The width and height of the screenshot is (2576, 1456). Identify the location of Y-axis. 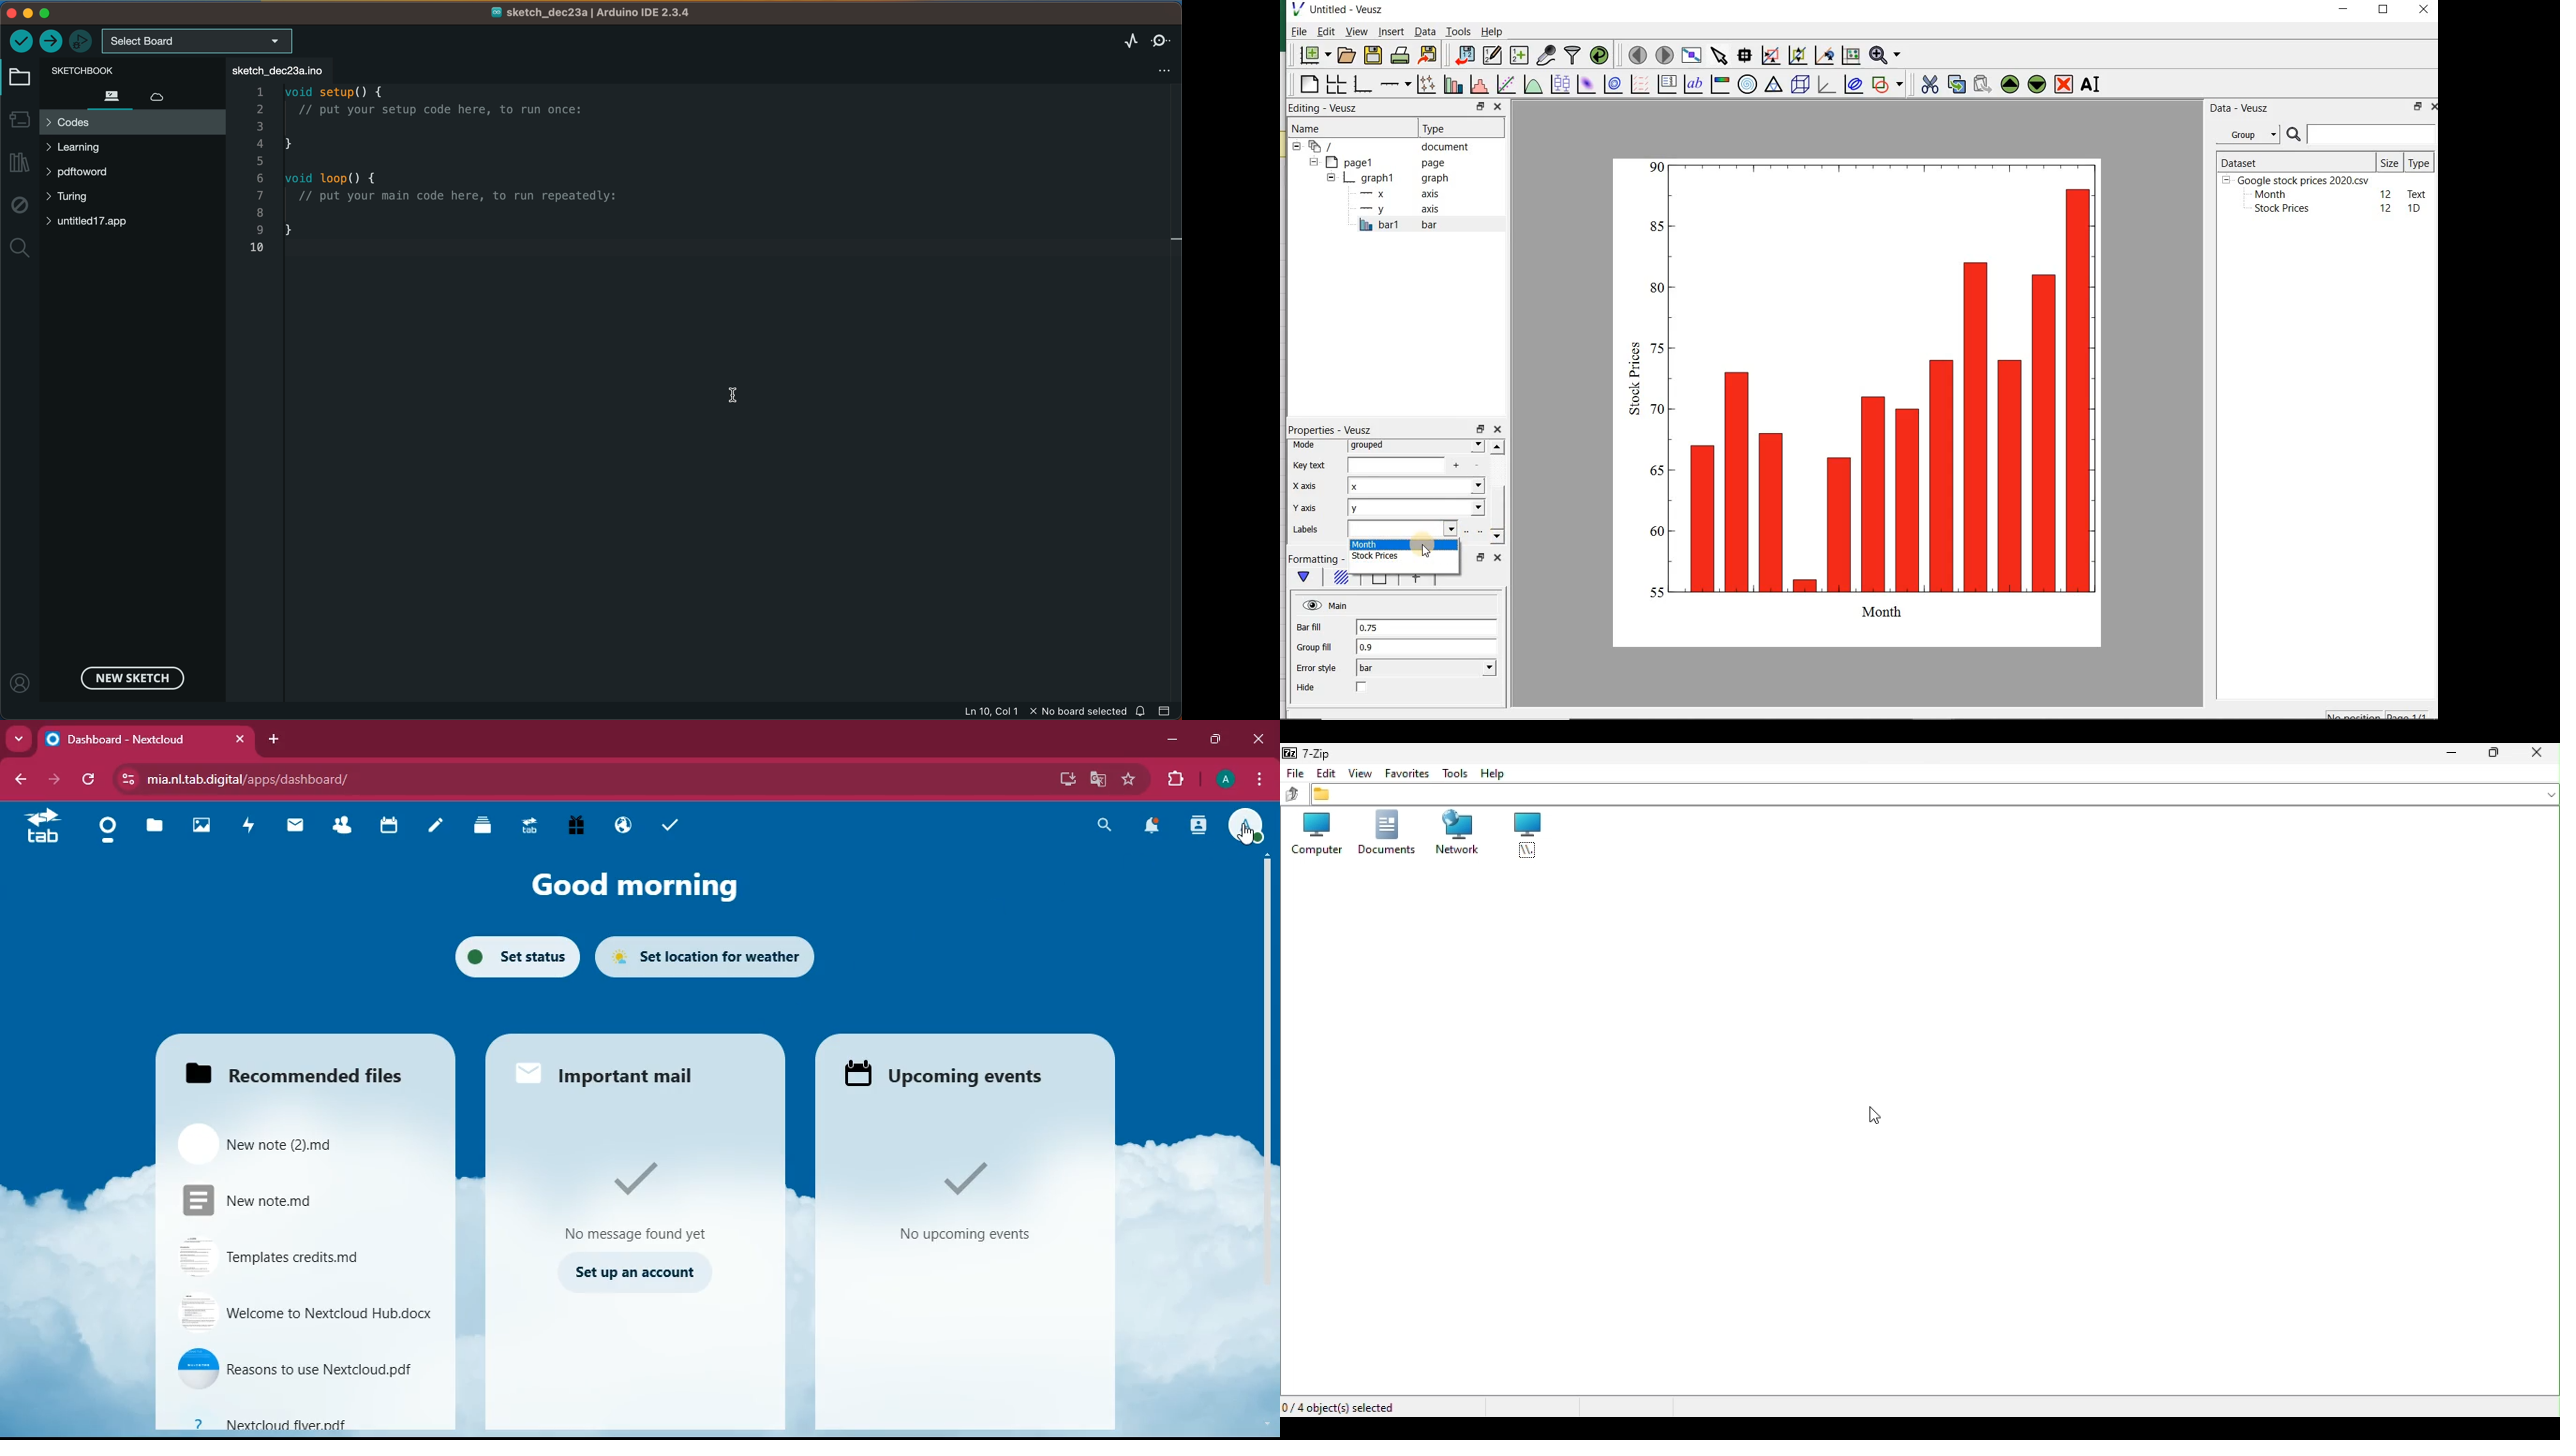
(1308, 509).